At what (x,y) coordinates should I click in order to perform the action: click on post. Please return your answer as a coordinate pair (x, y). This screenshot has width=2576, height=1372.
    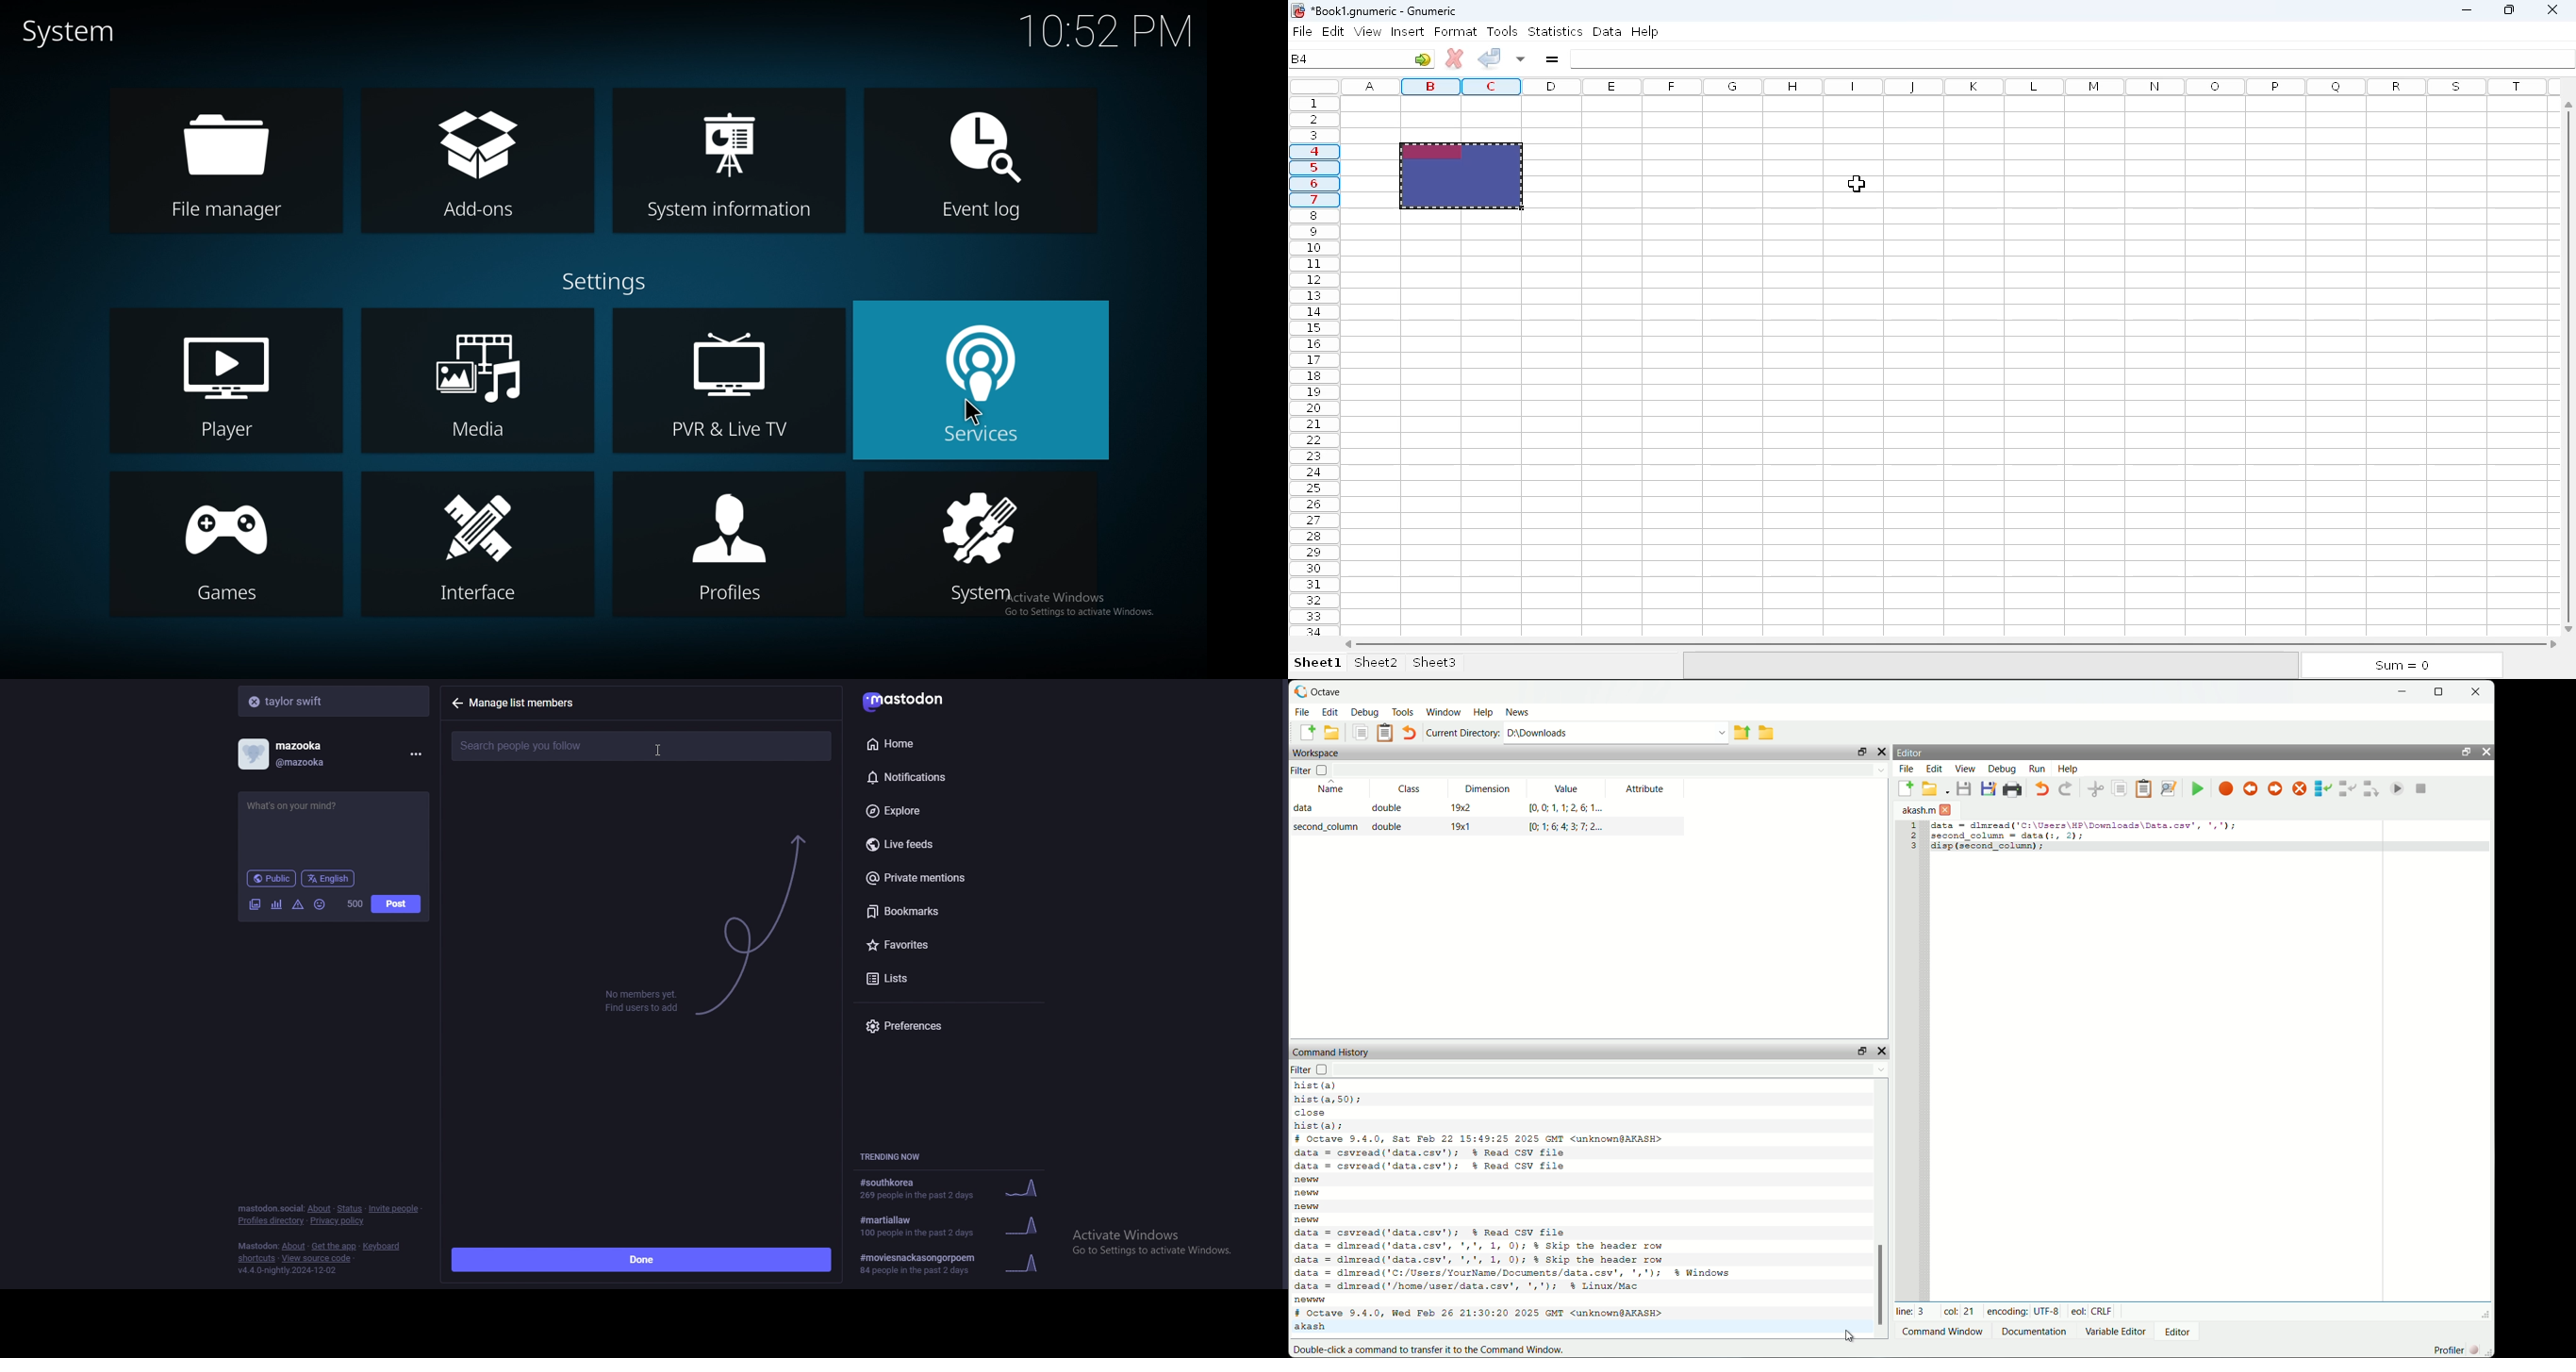
    Looking at the image, I should click on (396, 904).